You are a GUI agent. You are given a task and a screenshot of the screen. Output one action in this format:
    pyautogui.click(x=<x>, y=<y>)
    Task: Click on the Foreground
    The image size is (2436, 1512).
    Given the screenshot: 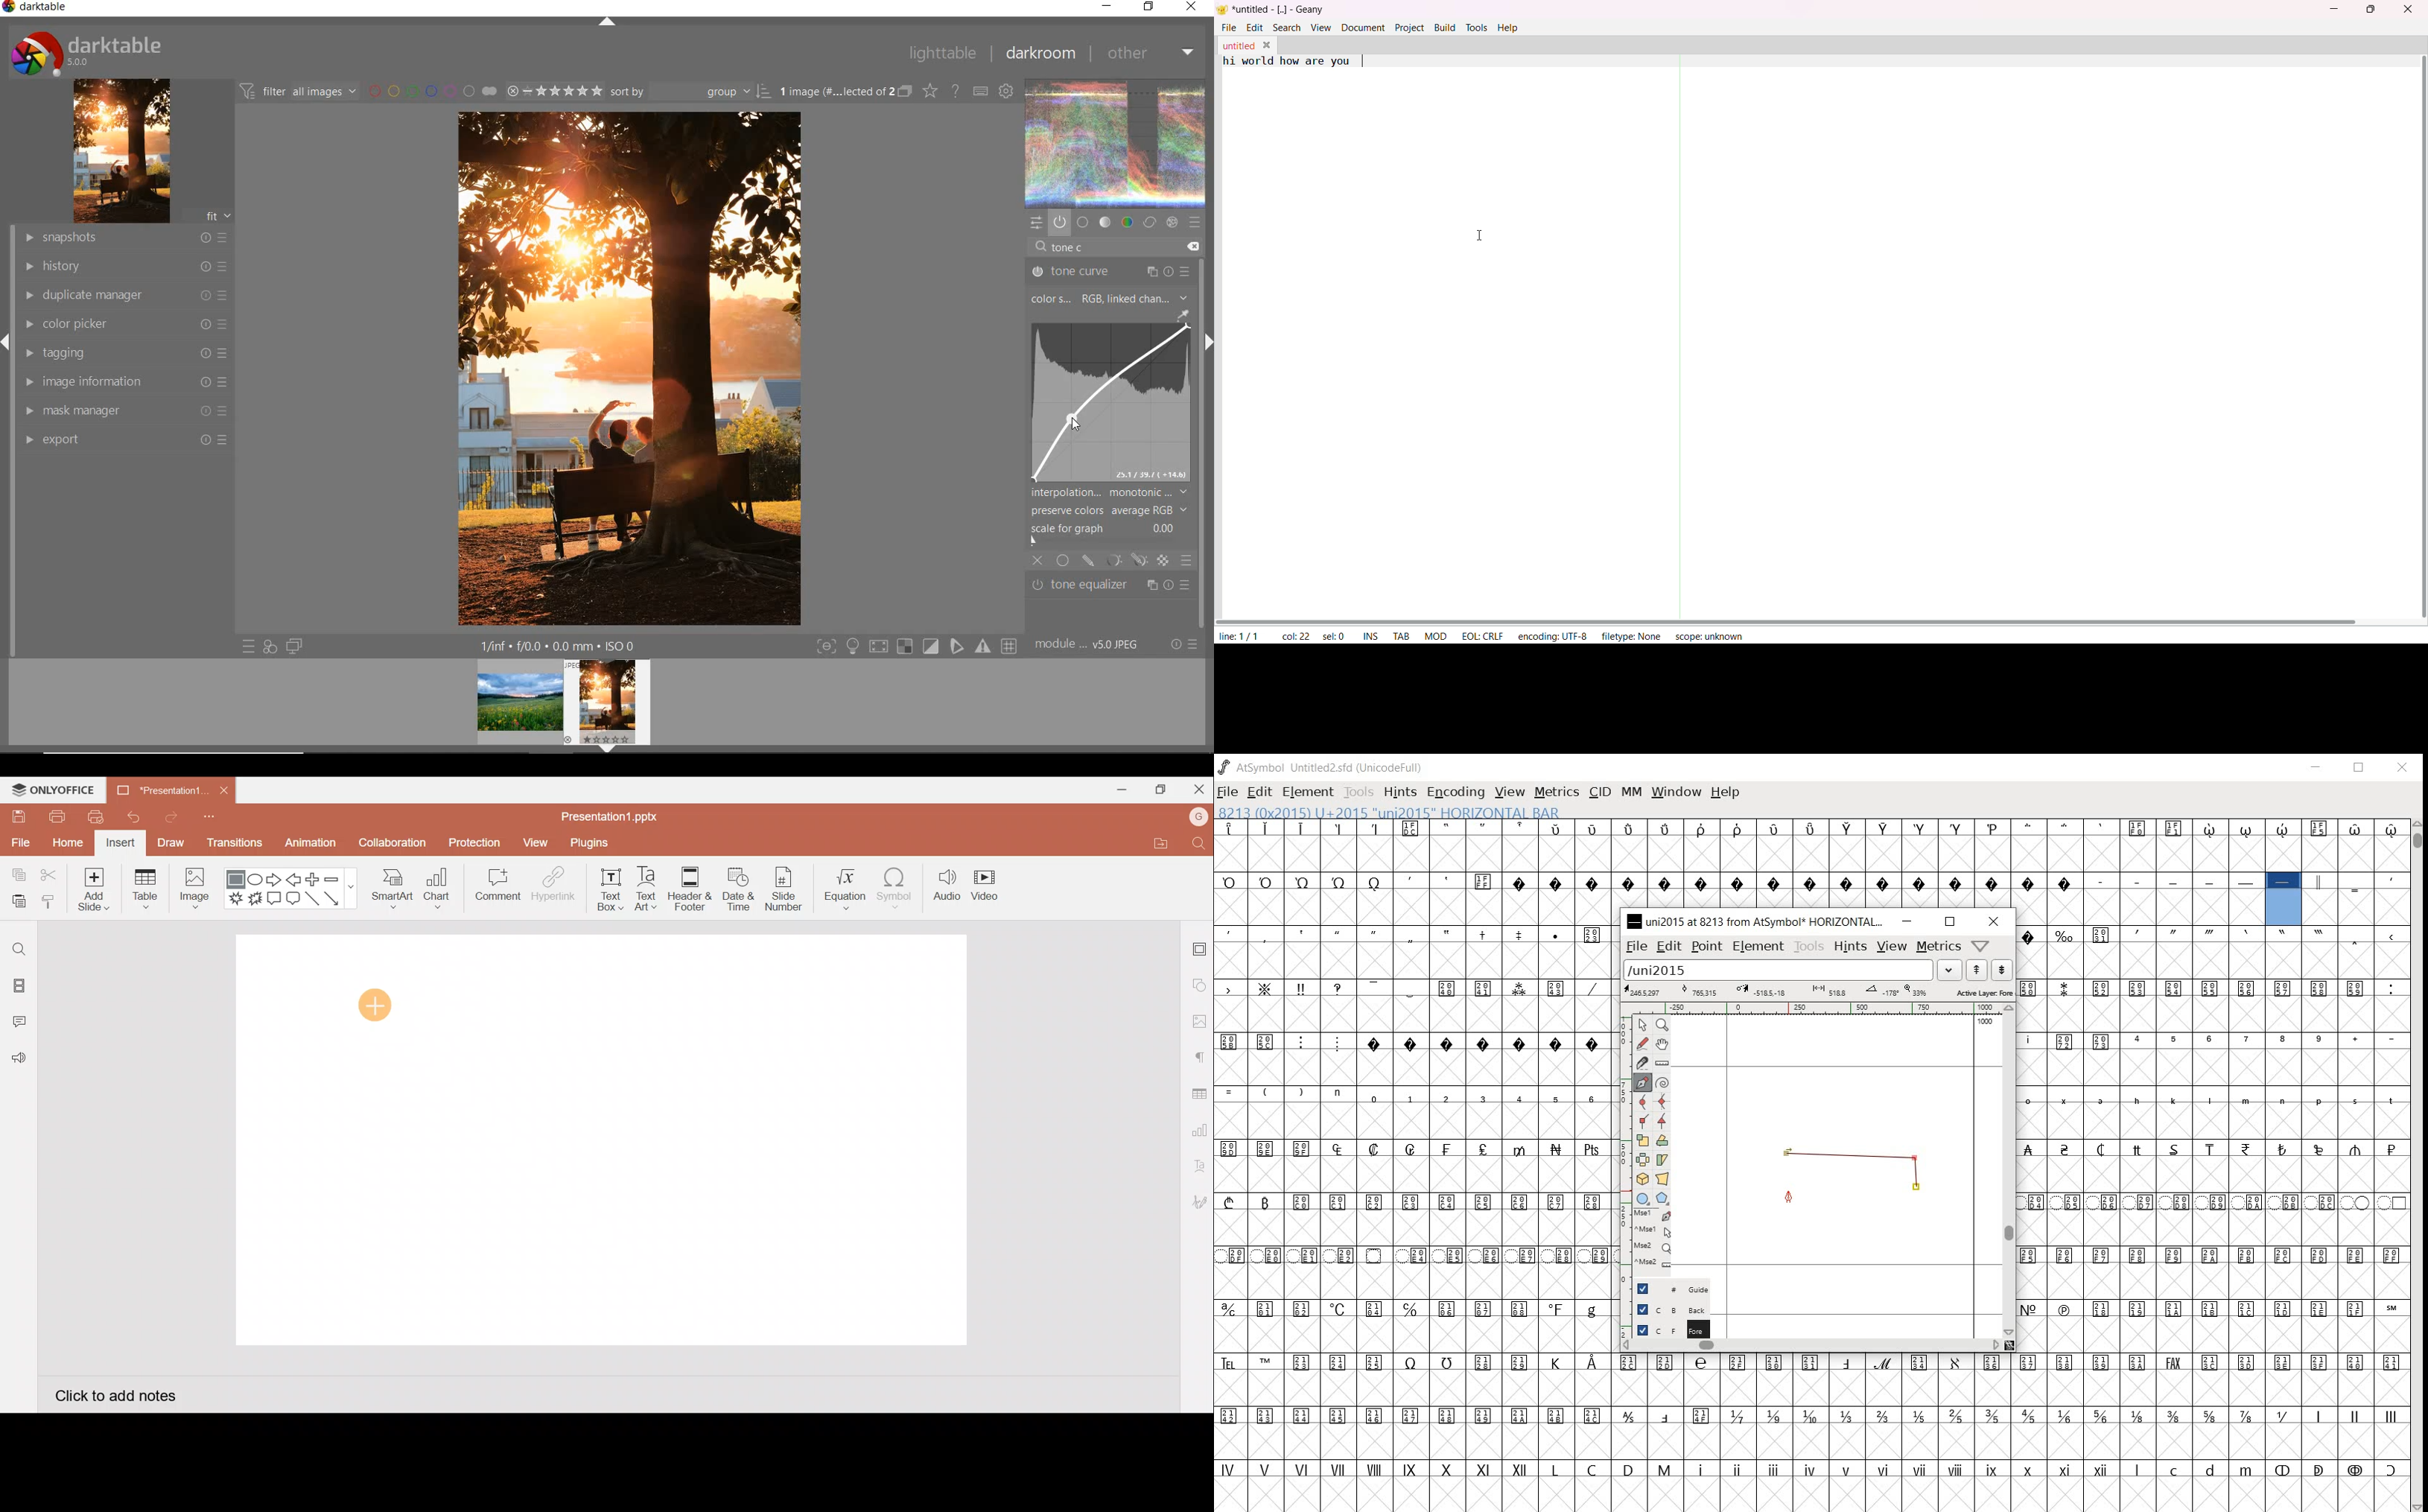 What is the action you would take?
    pyautogui.click(x=1664, y=1329)
    